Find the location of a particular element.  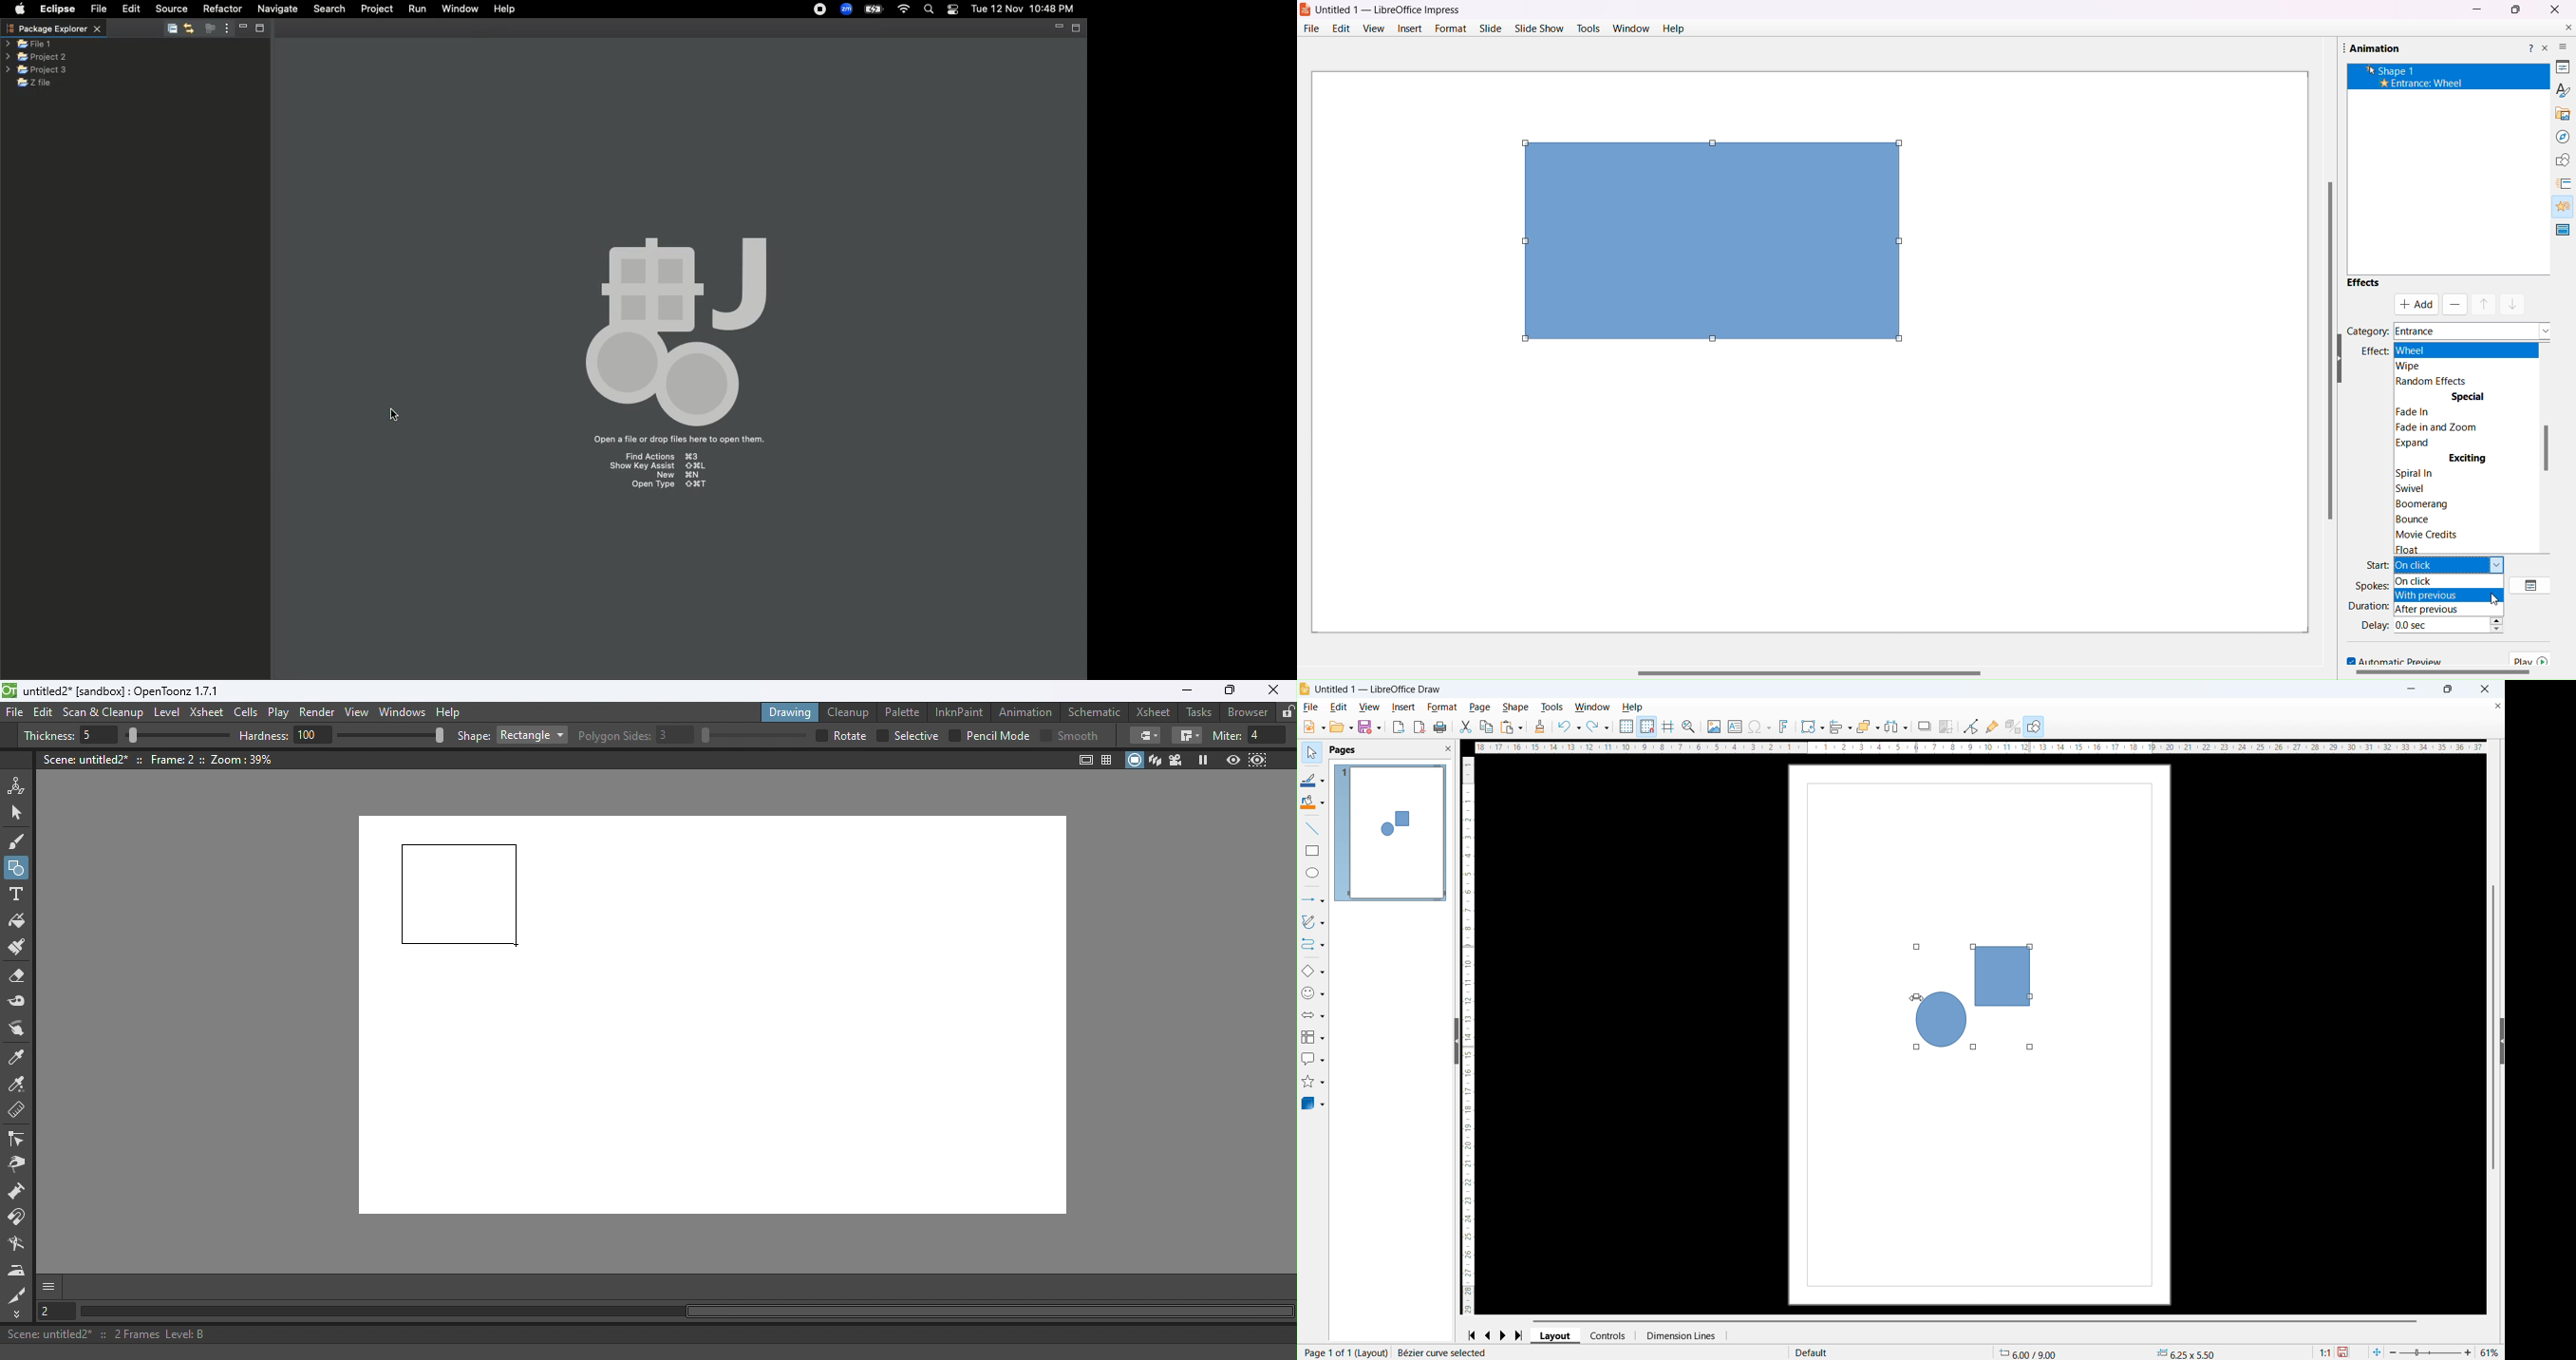

Set the current frame is located at coordinates (54, 1311).